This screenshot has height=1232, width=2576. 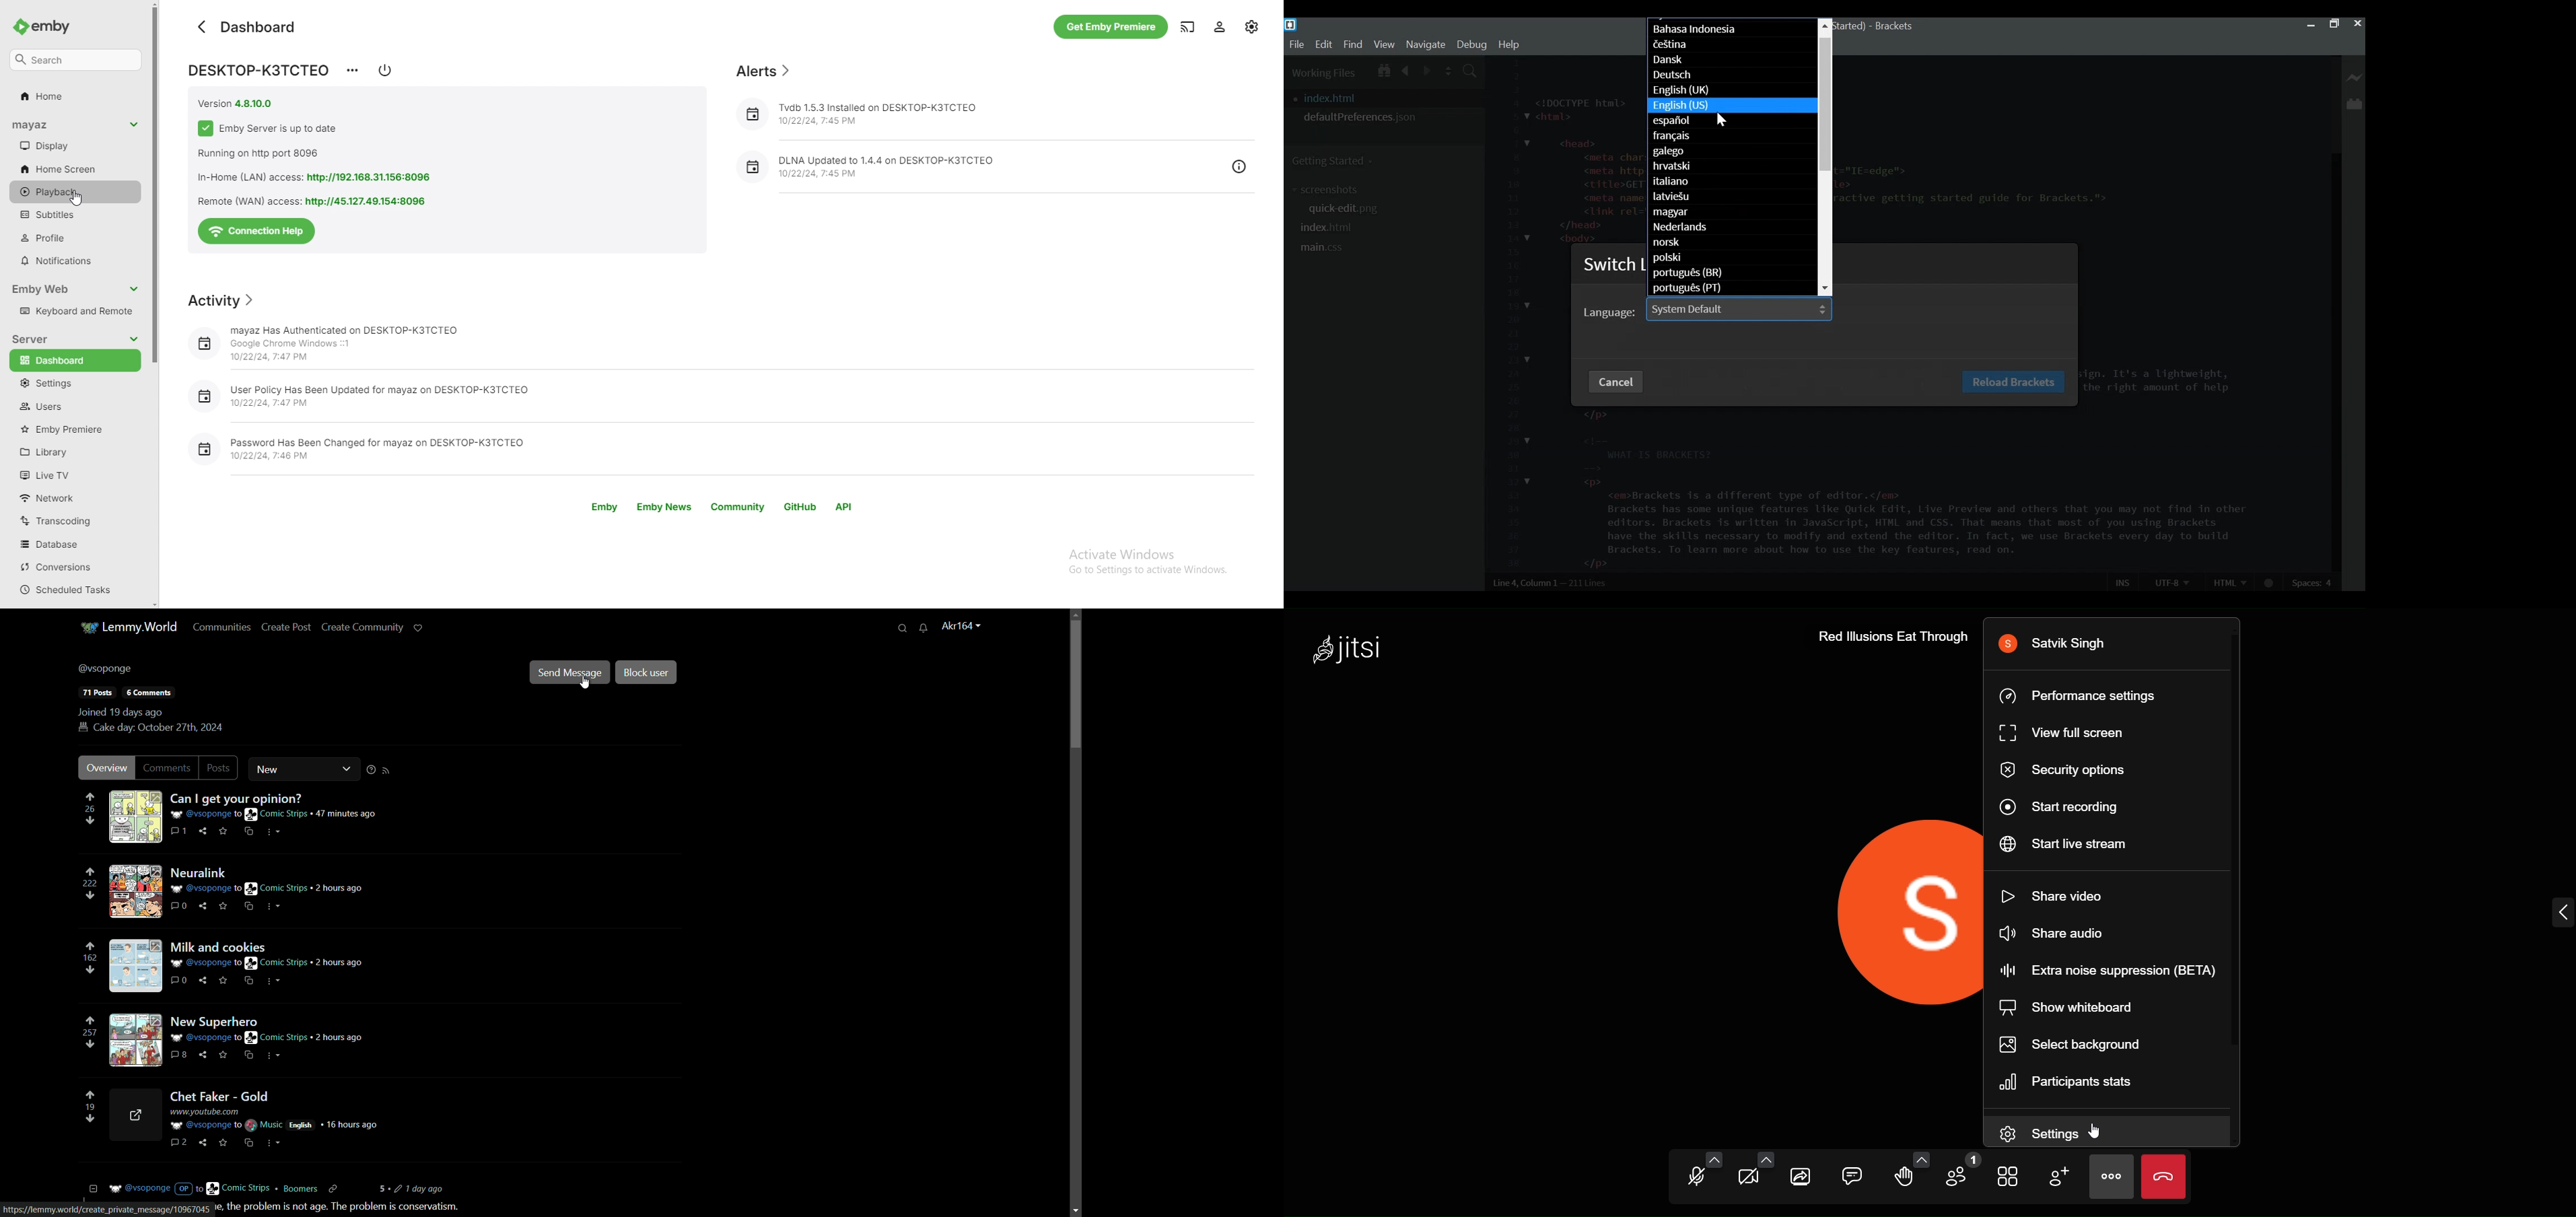 I want to click on italiano, so click(x=1731, y=181).